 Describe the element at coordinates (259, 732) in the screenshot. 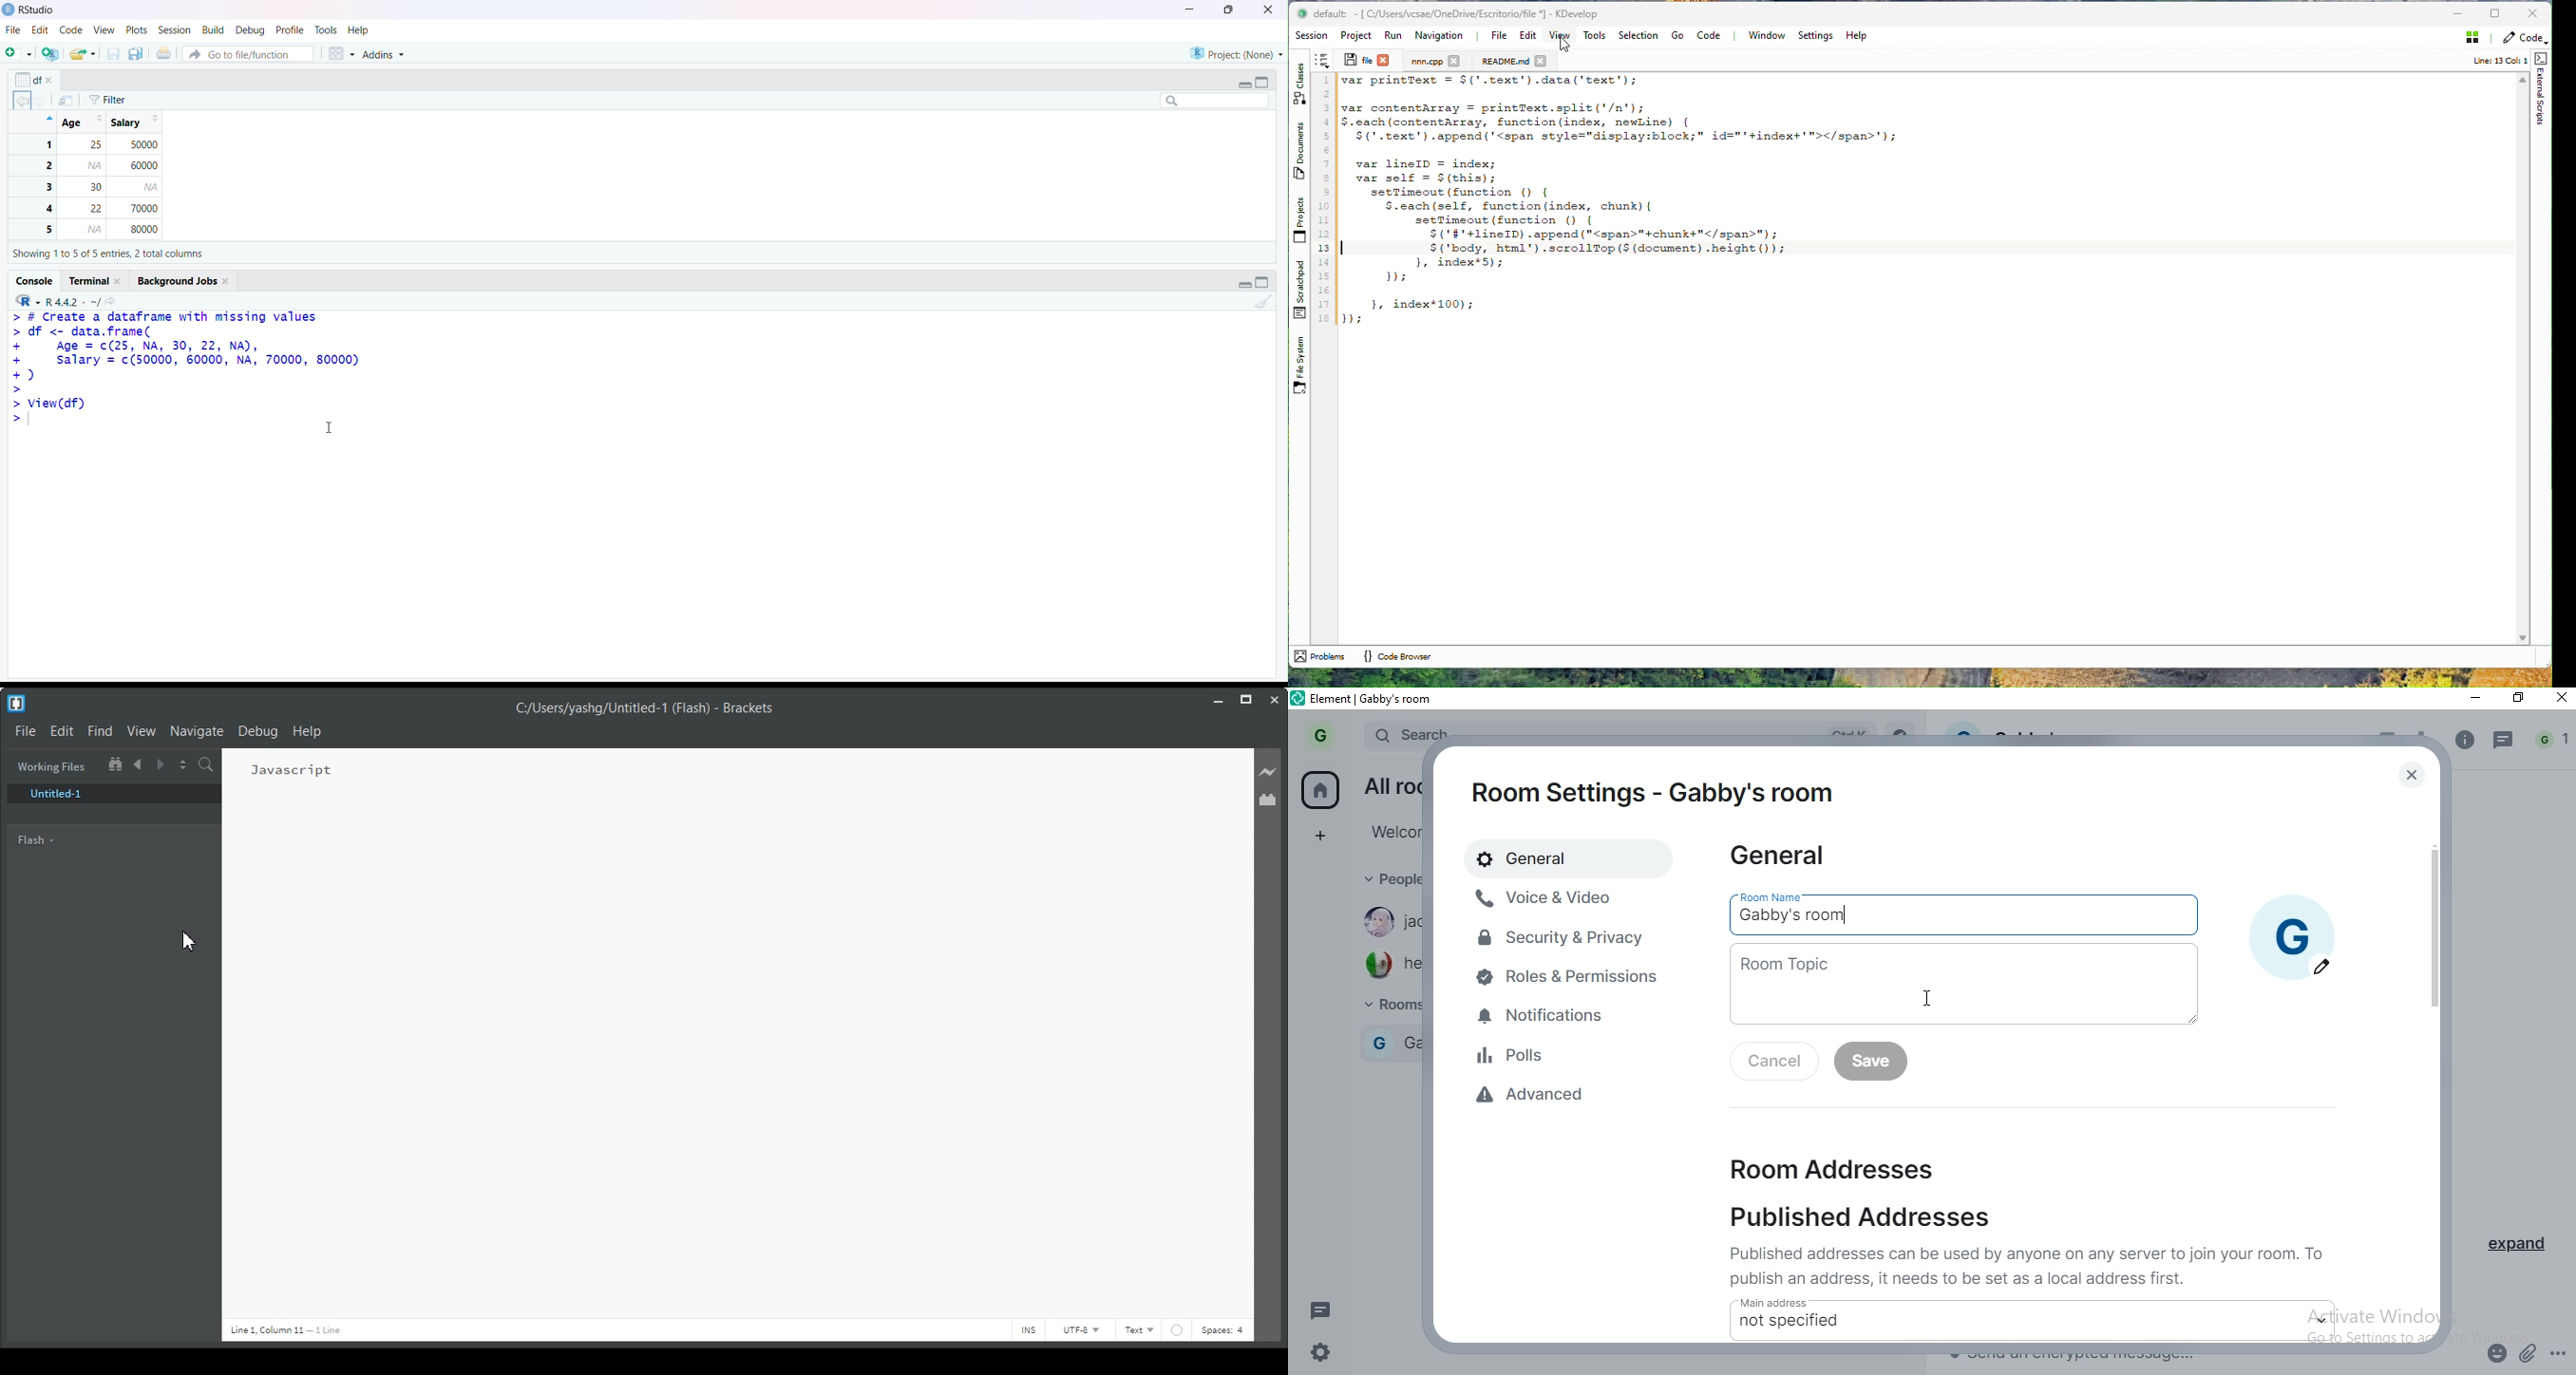

I see `Debug` at that location.